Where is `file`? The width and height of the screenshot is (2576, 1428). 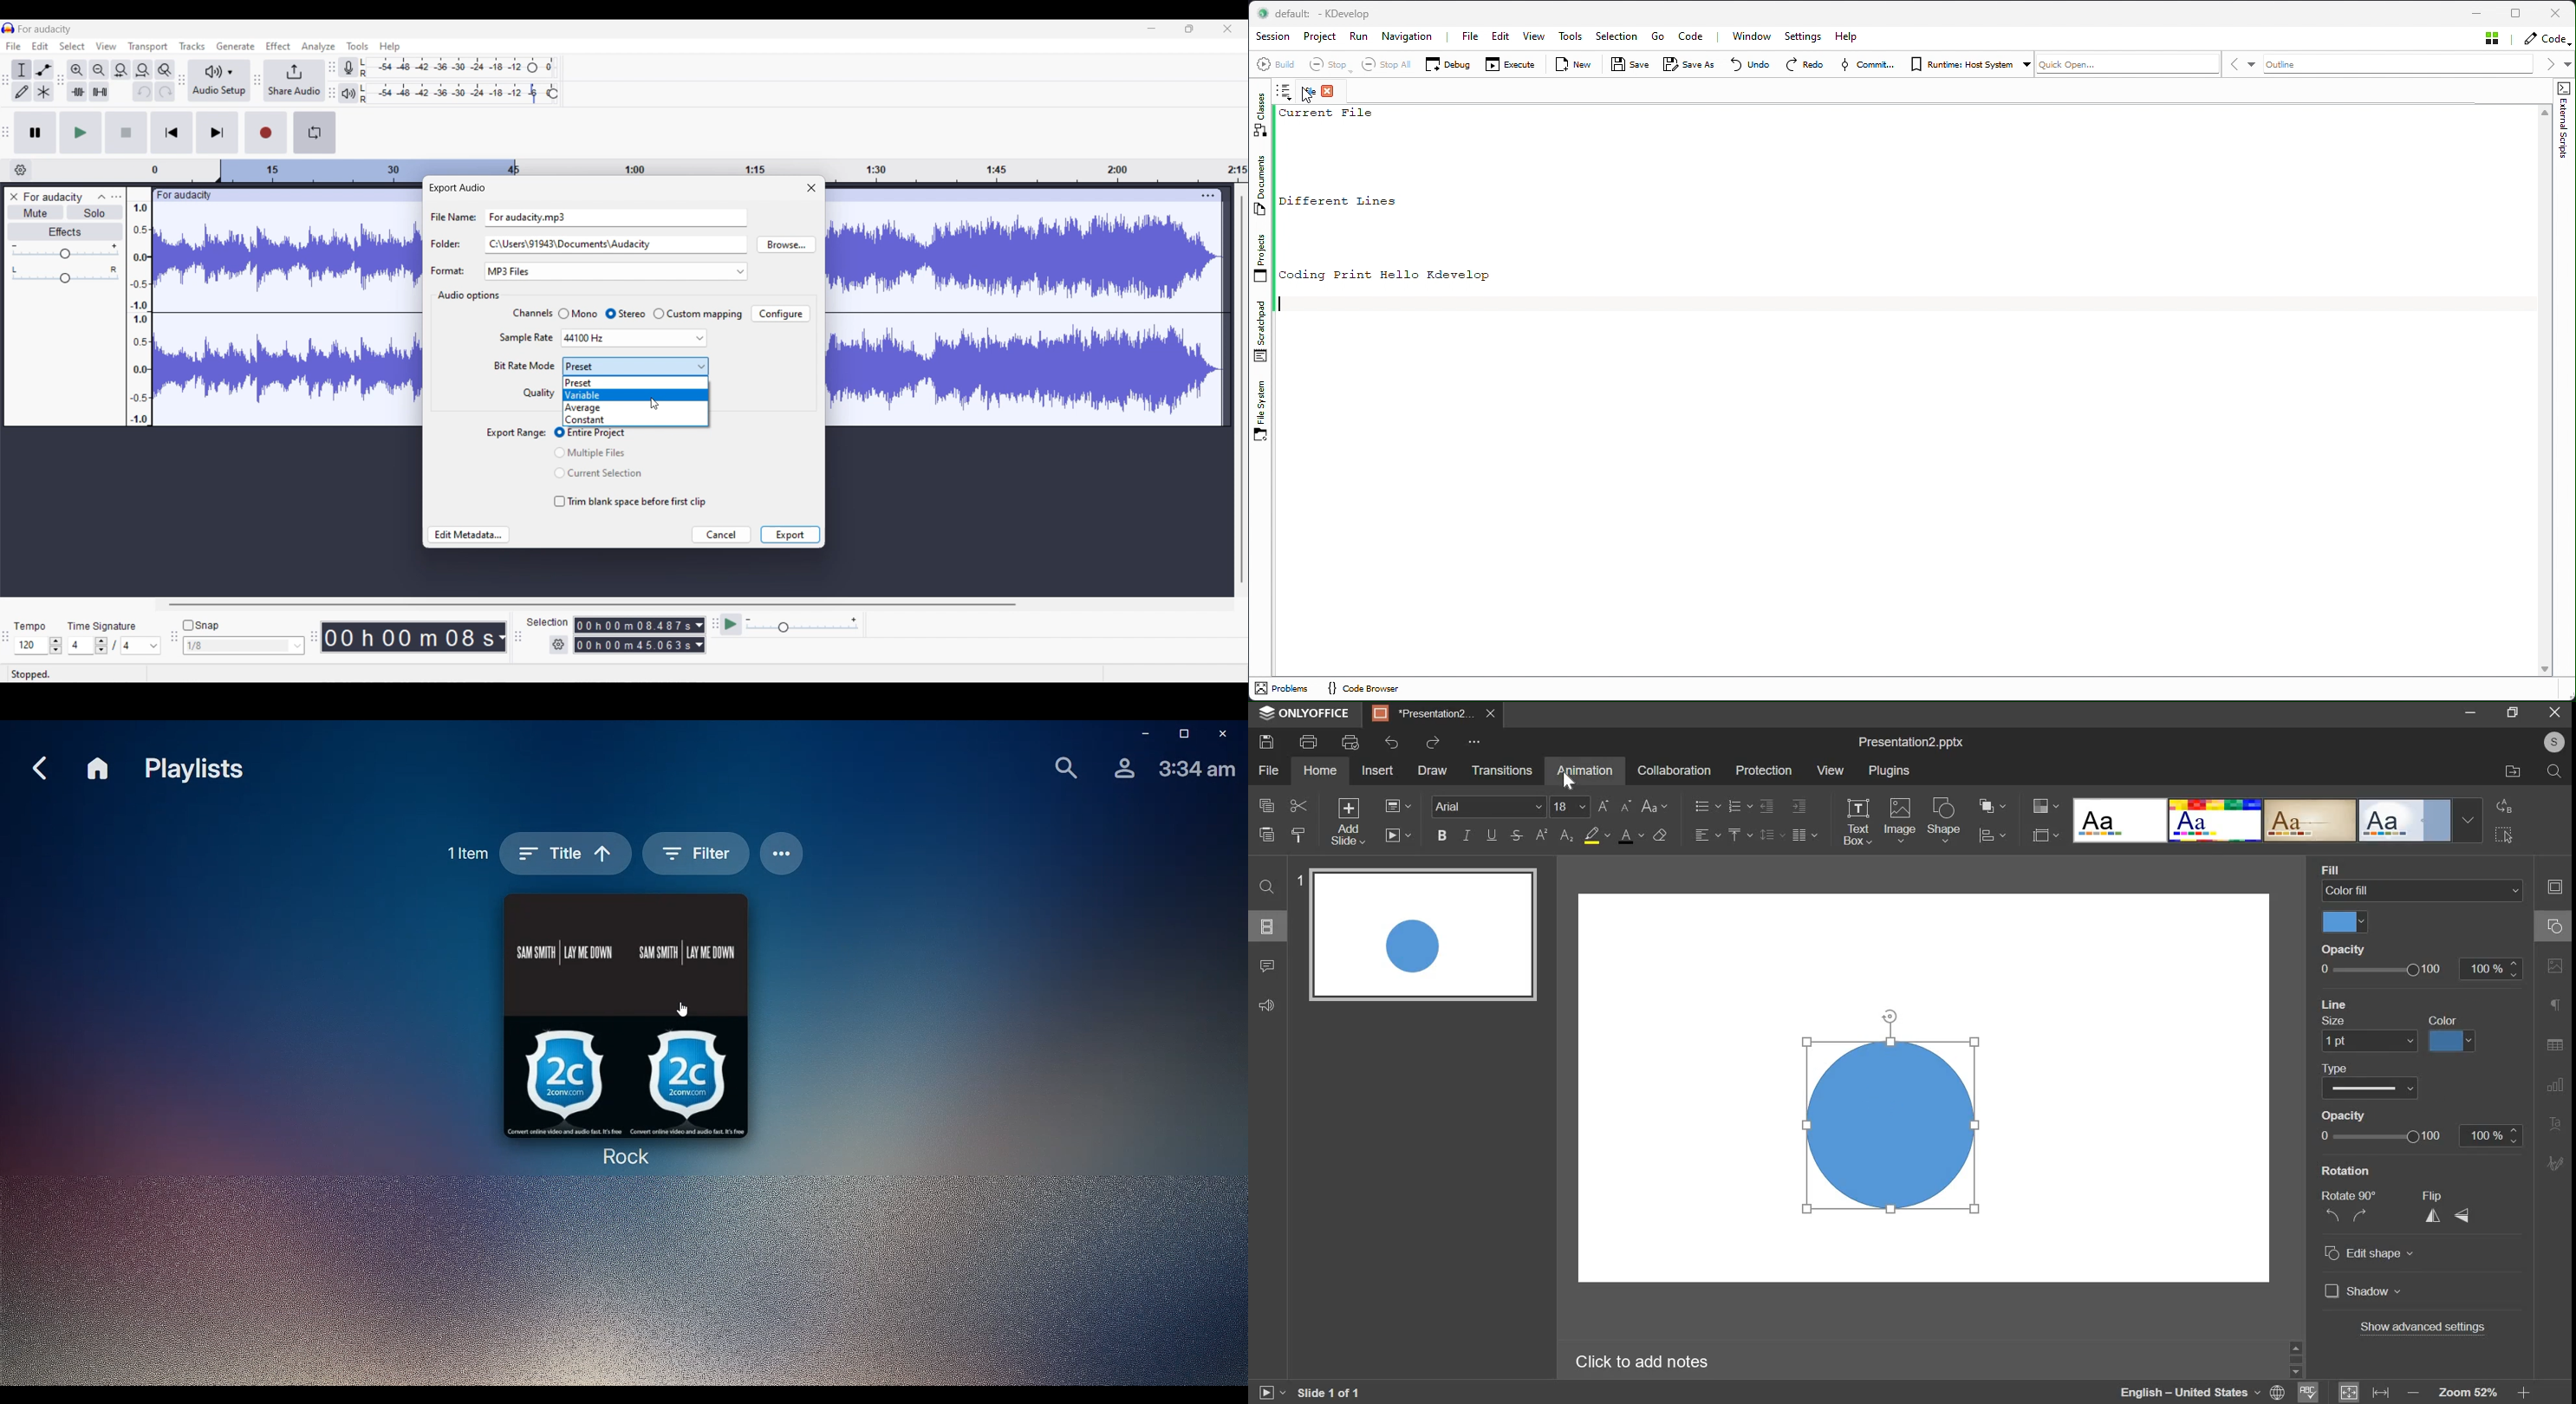 file is located at coordinates (1269, 770).